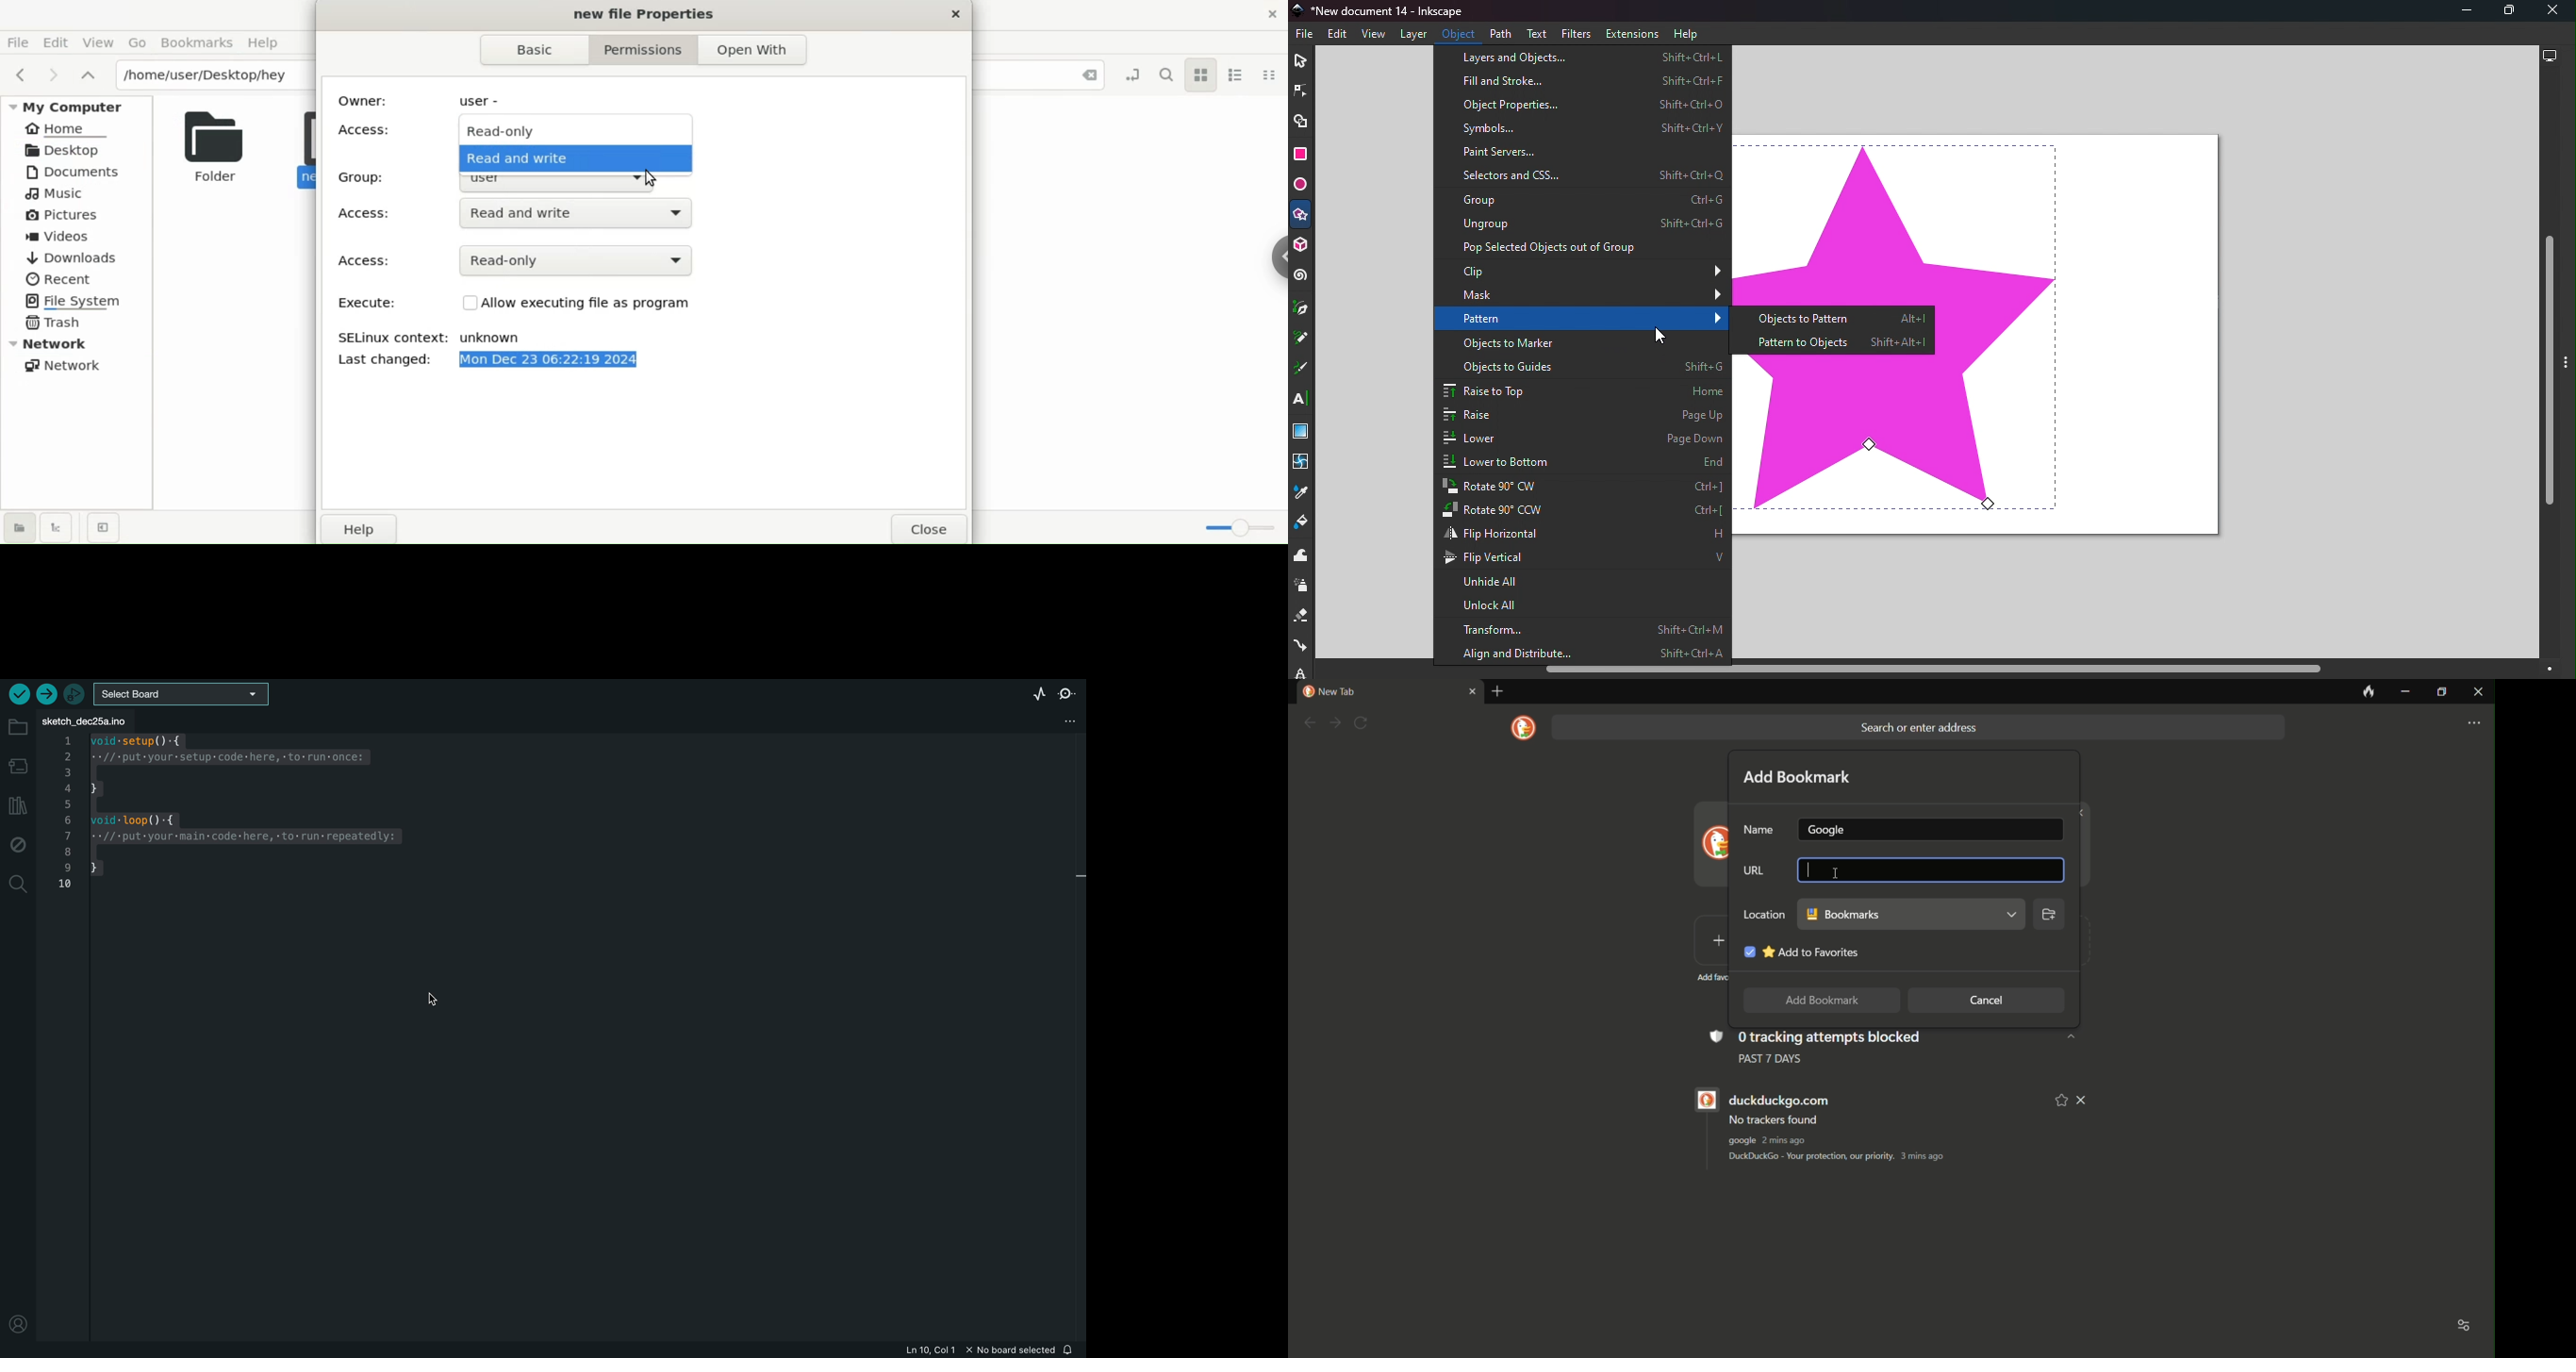 This screenshot has height=1372, width=2576. I want to click on shape, so click(2001, 410).